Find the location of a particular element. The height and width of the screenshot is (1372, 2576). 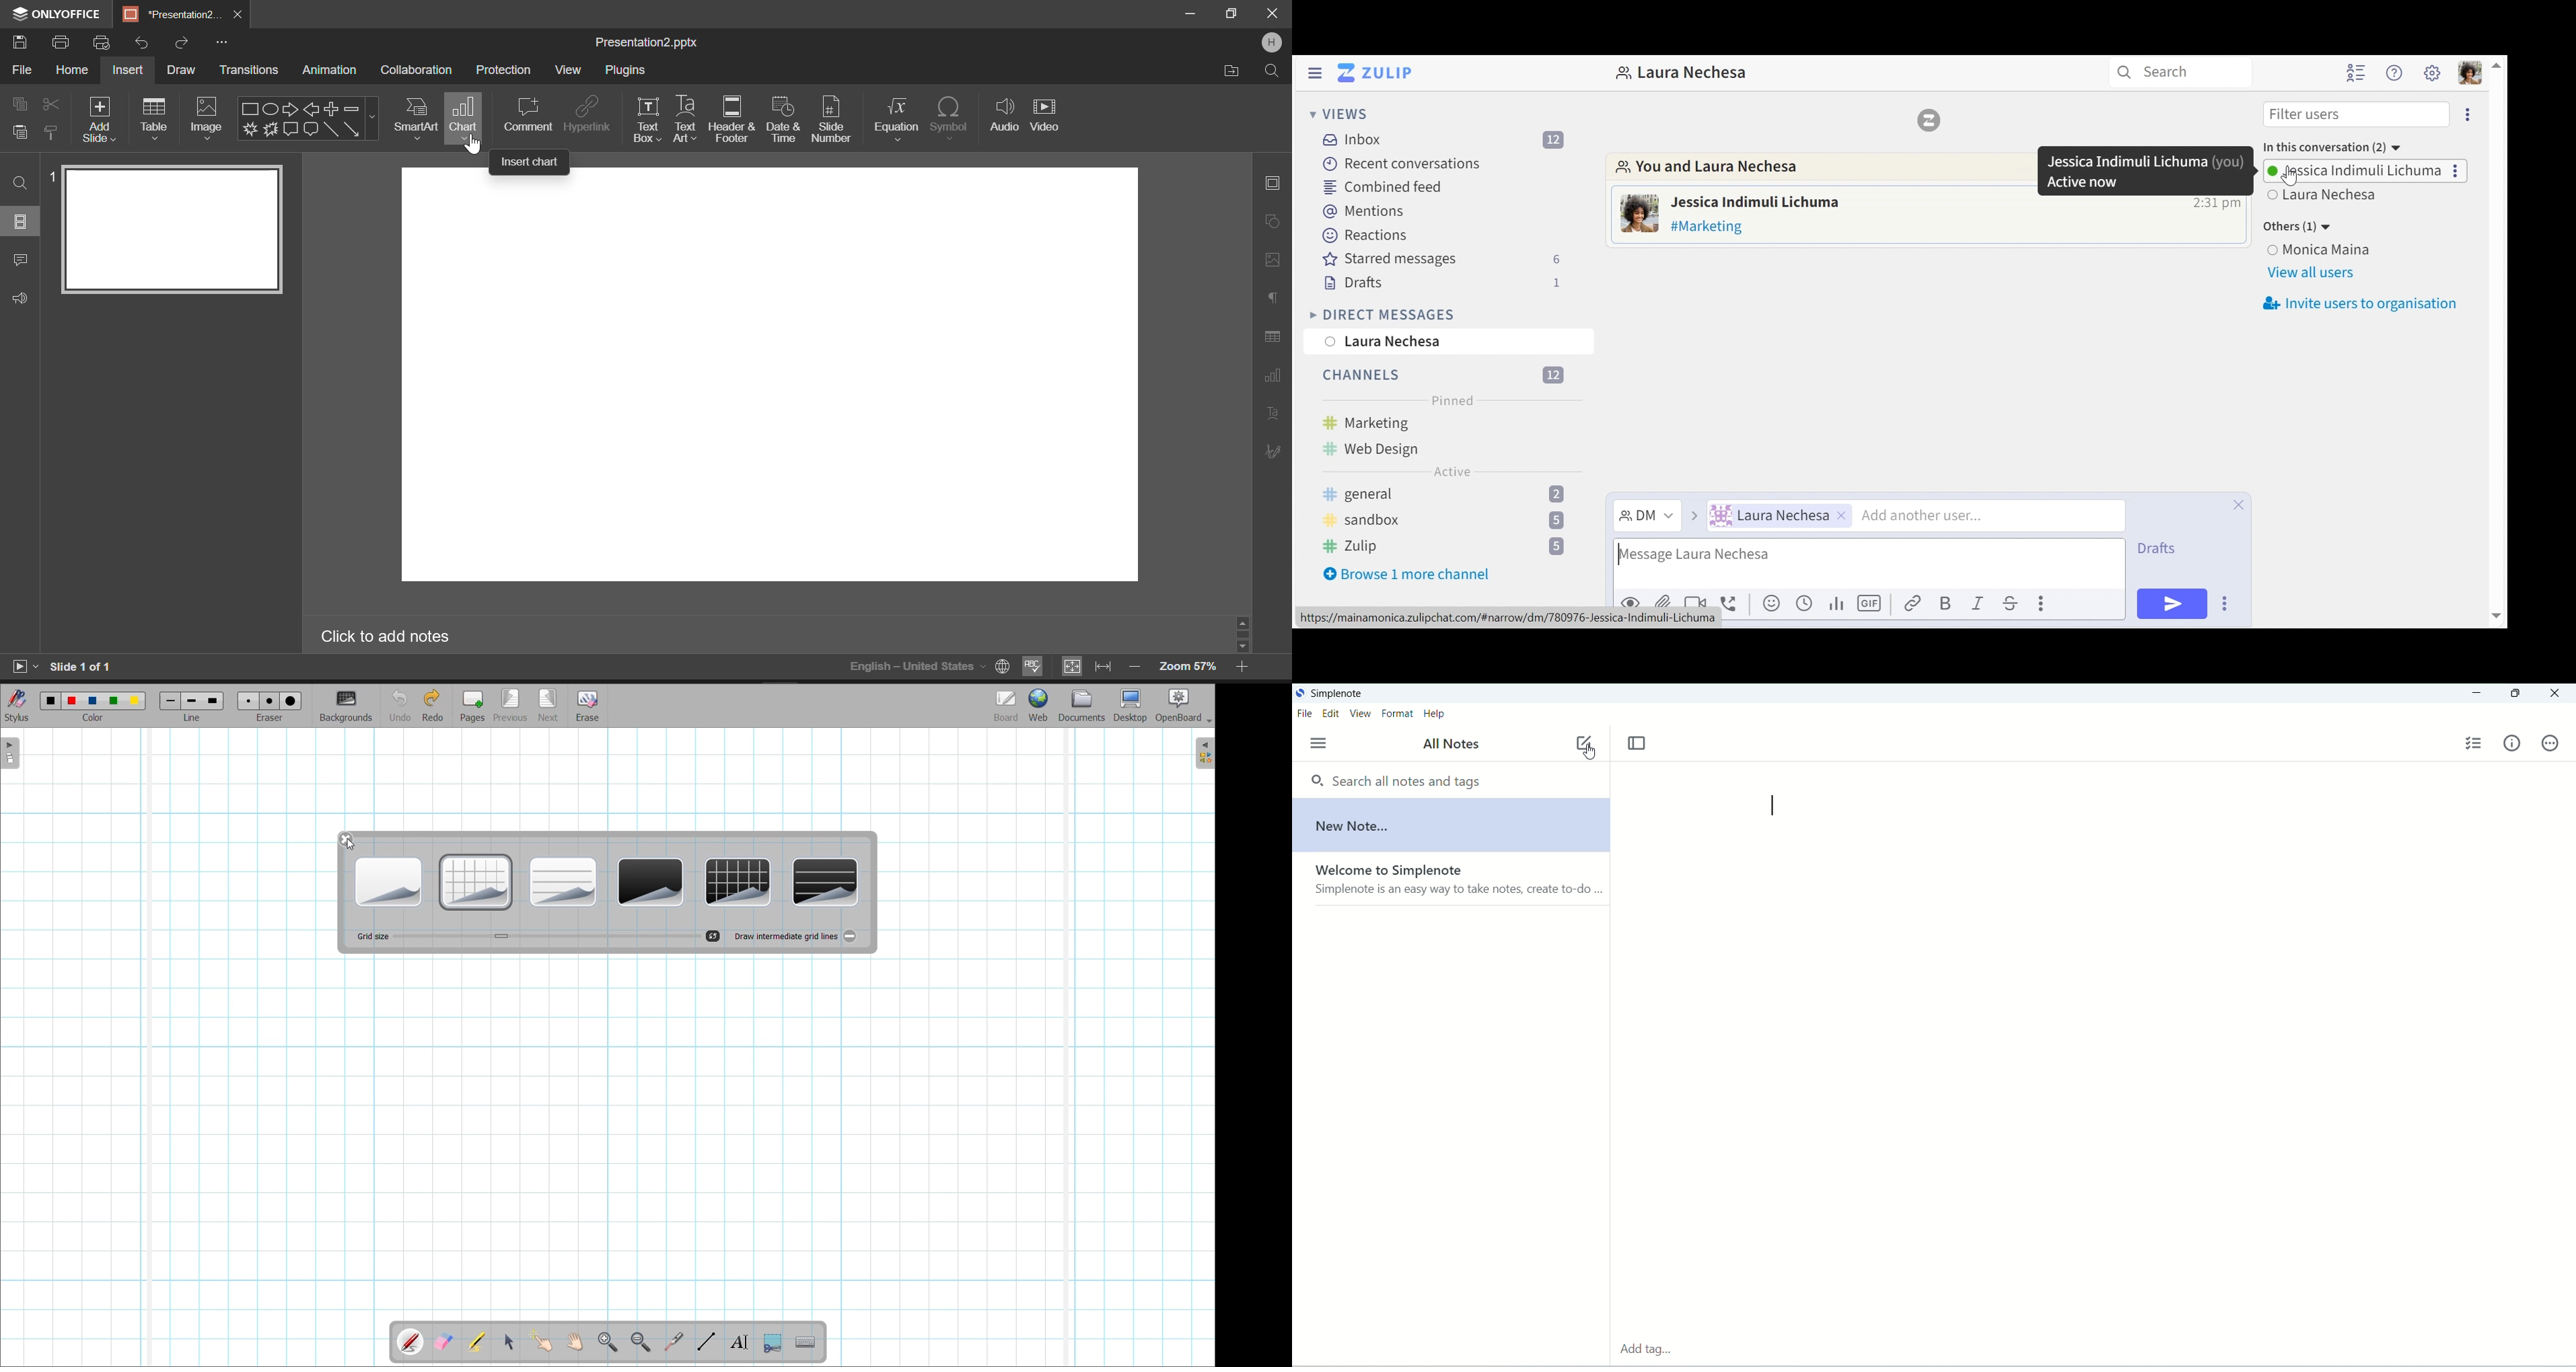

Users is located at coordinates (2366, 171).